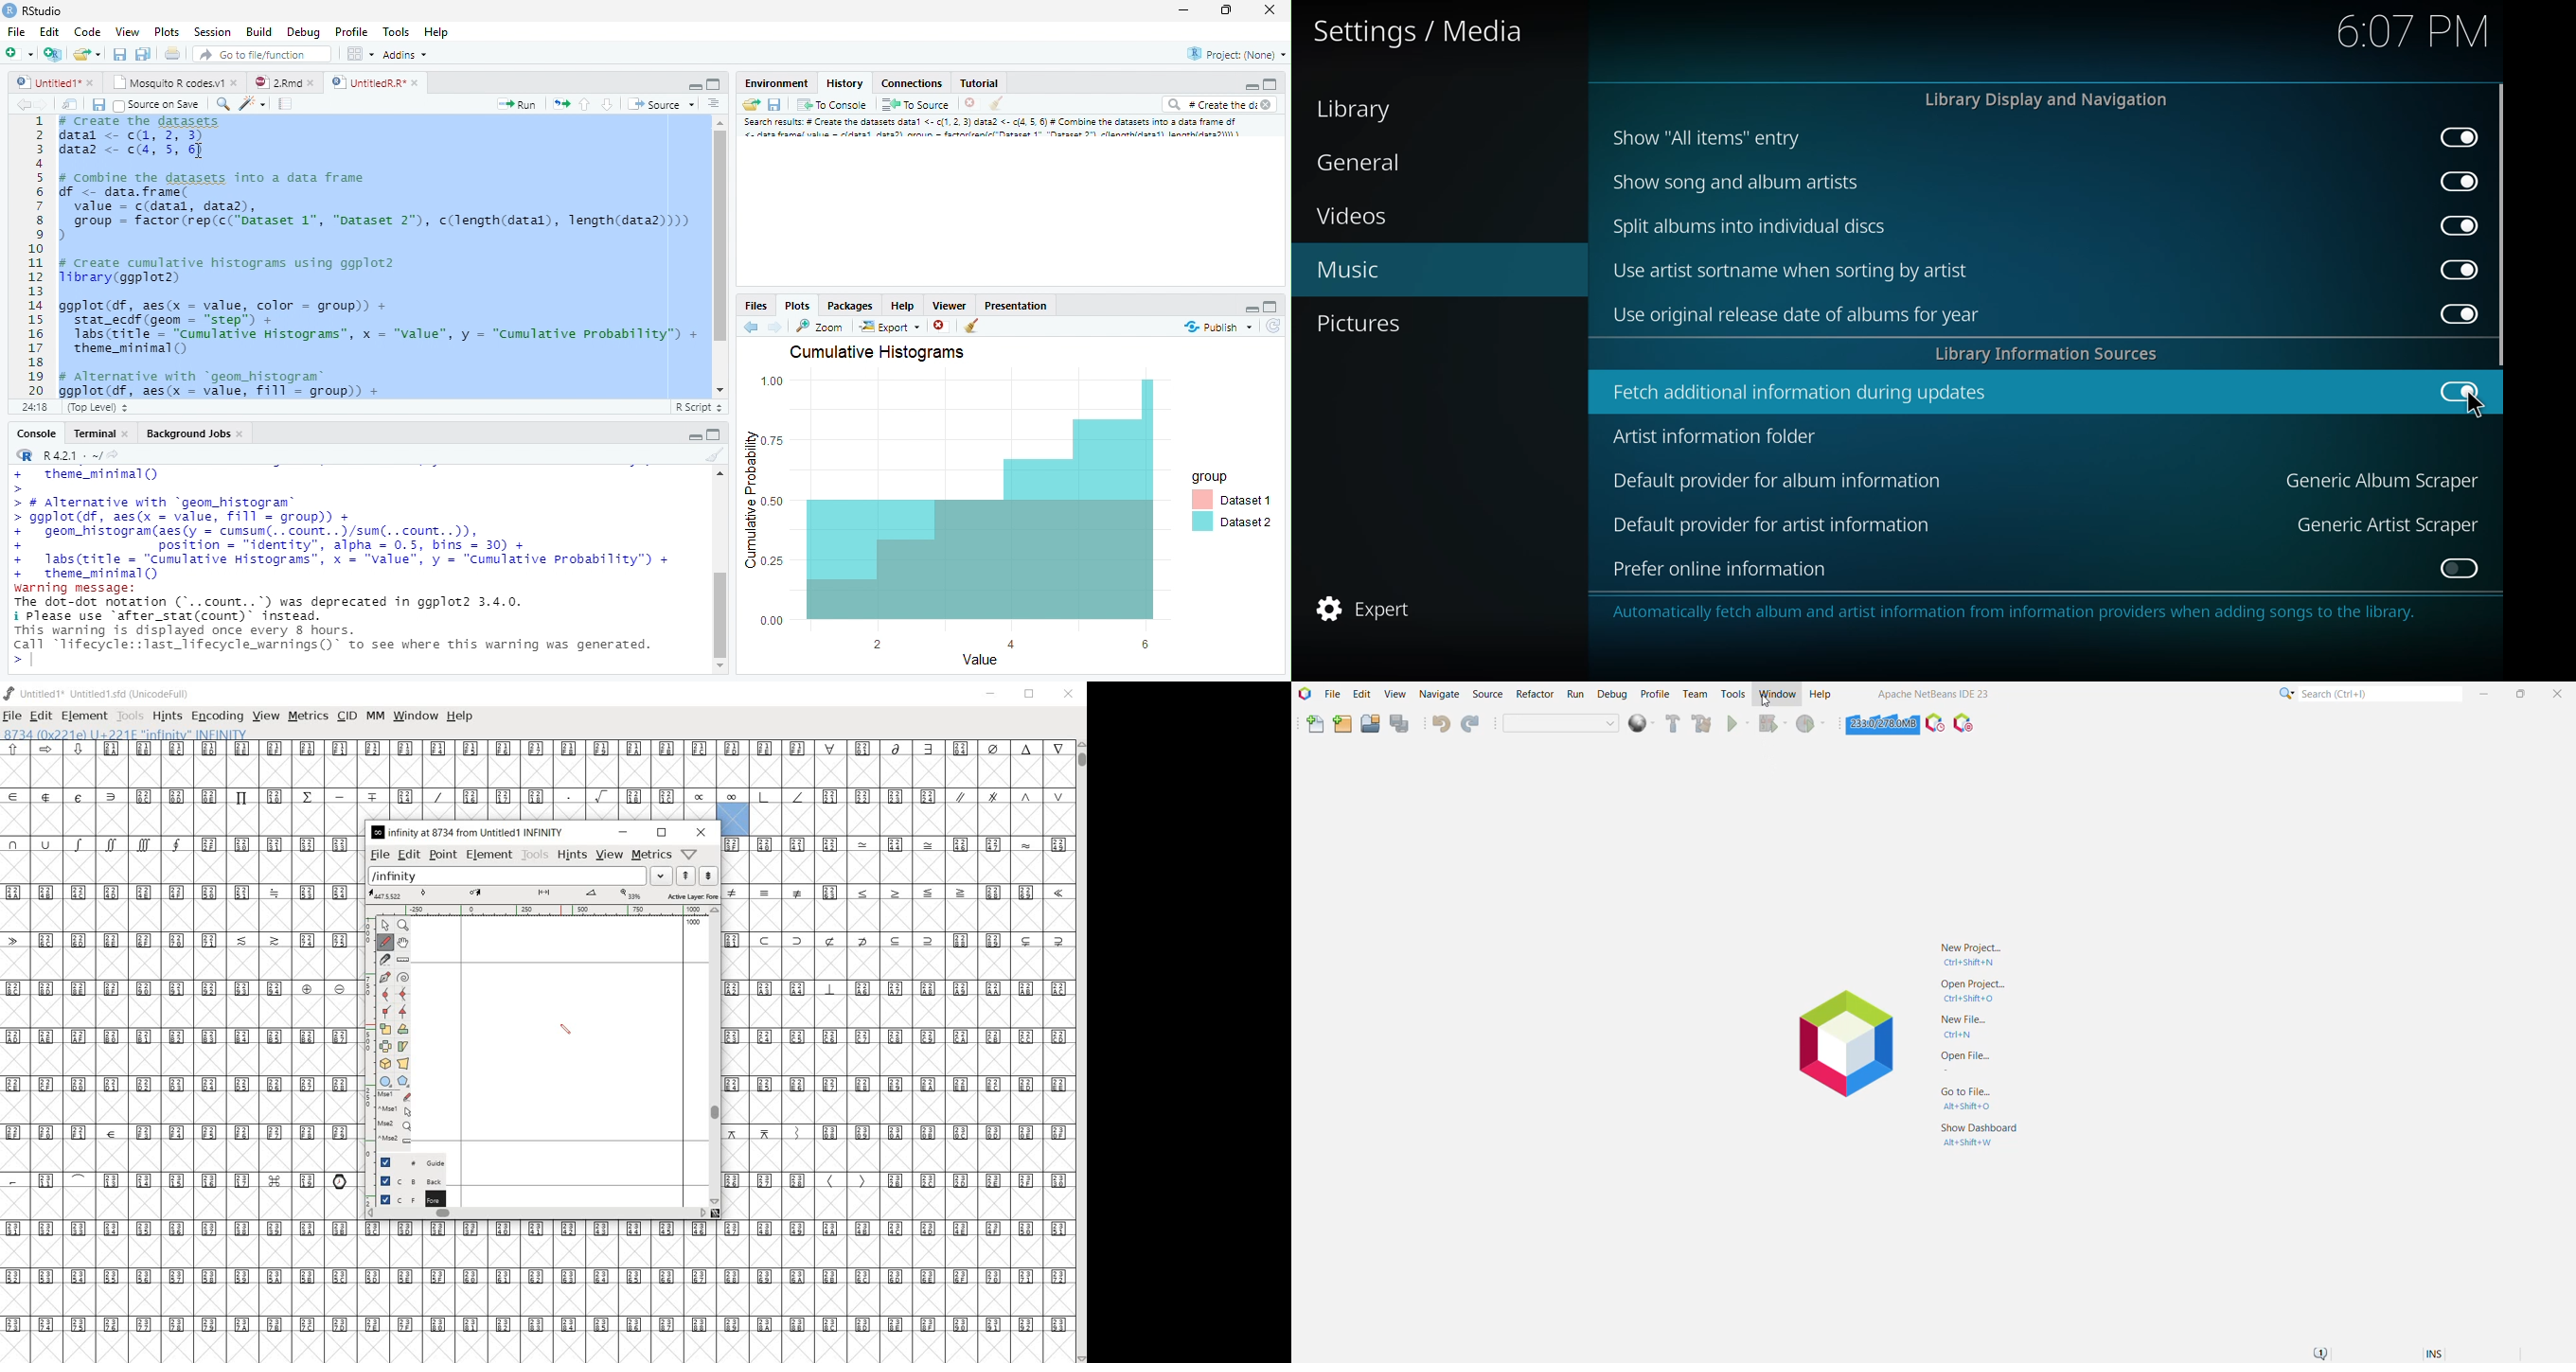 Image resolution: width=2576 pixels, height=1372 pixels. Describe the element at coordinates (398, 33) in the screenshot. I see `Tools` at that location.